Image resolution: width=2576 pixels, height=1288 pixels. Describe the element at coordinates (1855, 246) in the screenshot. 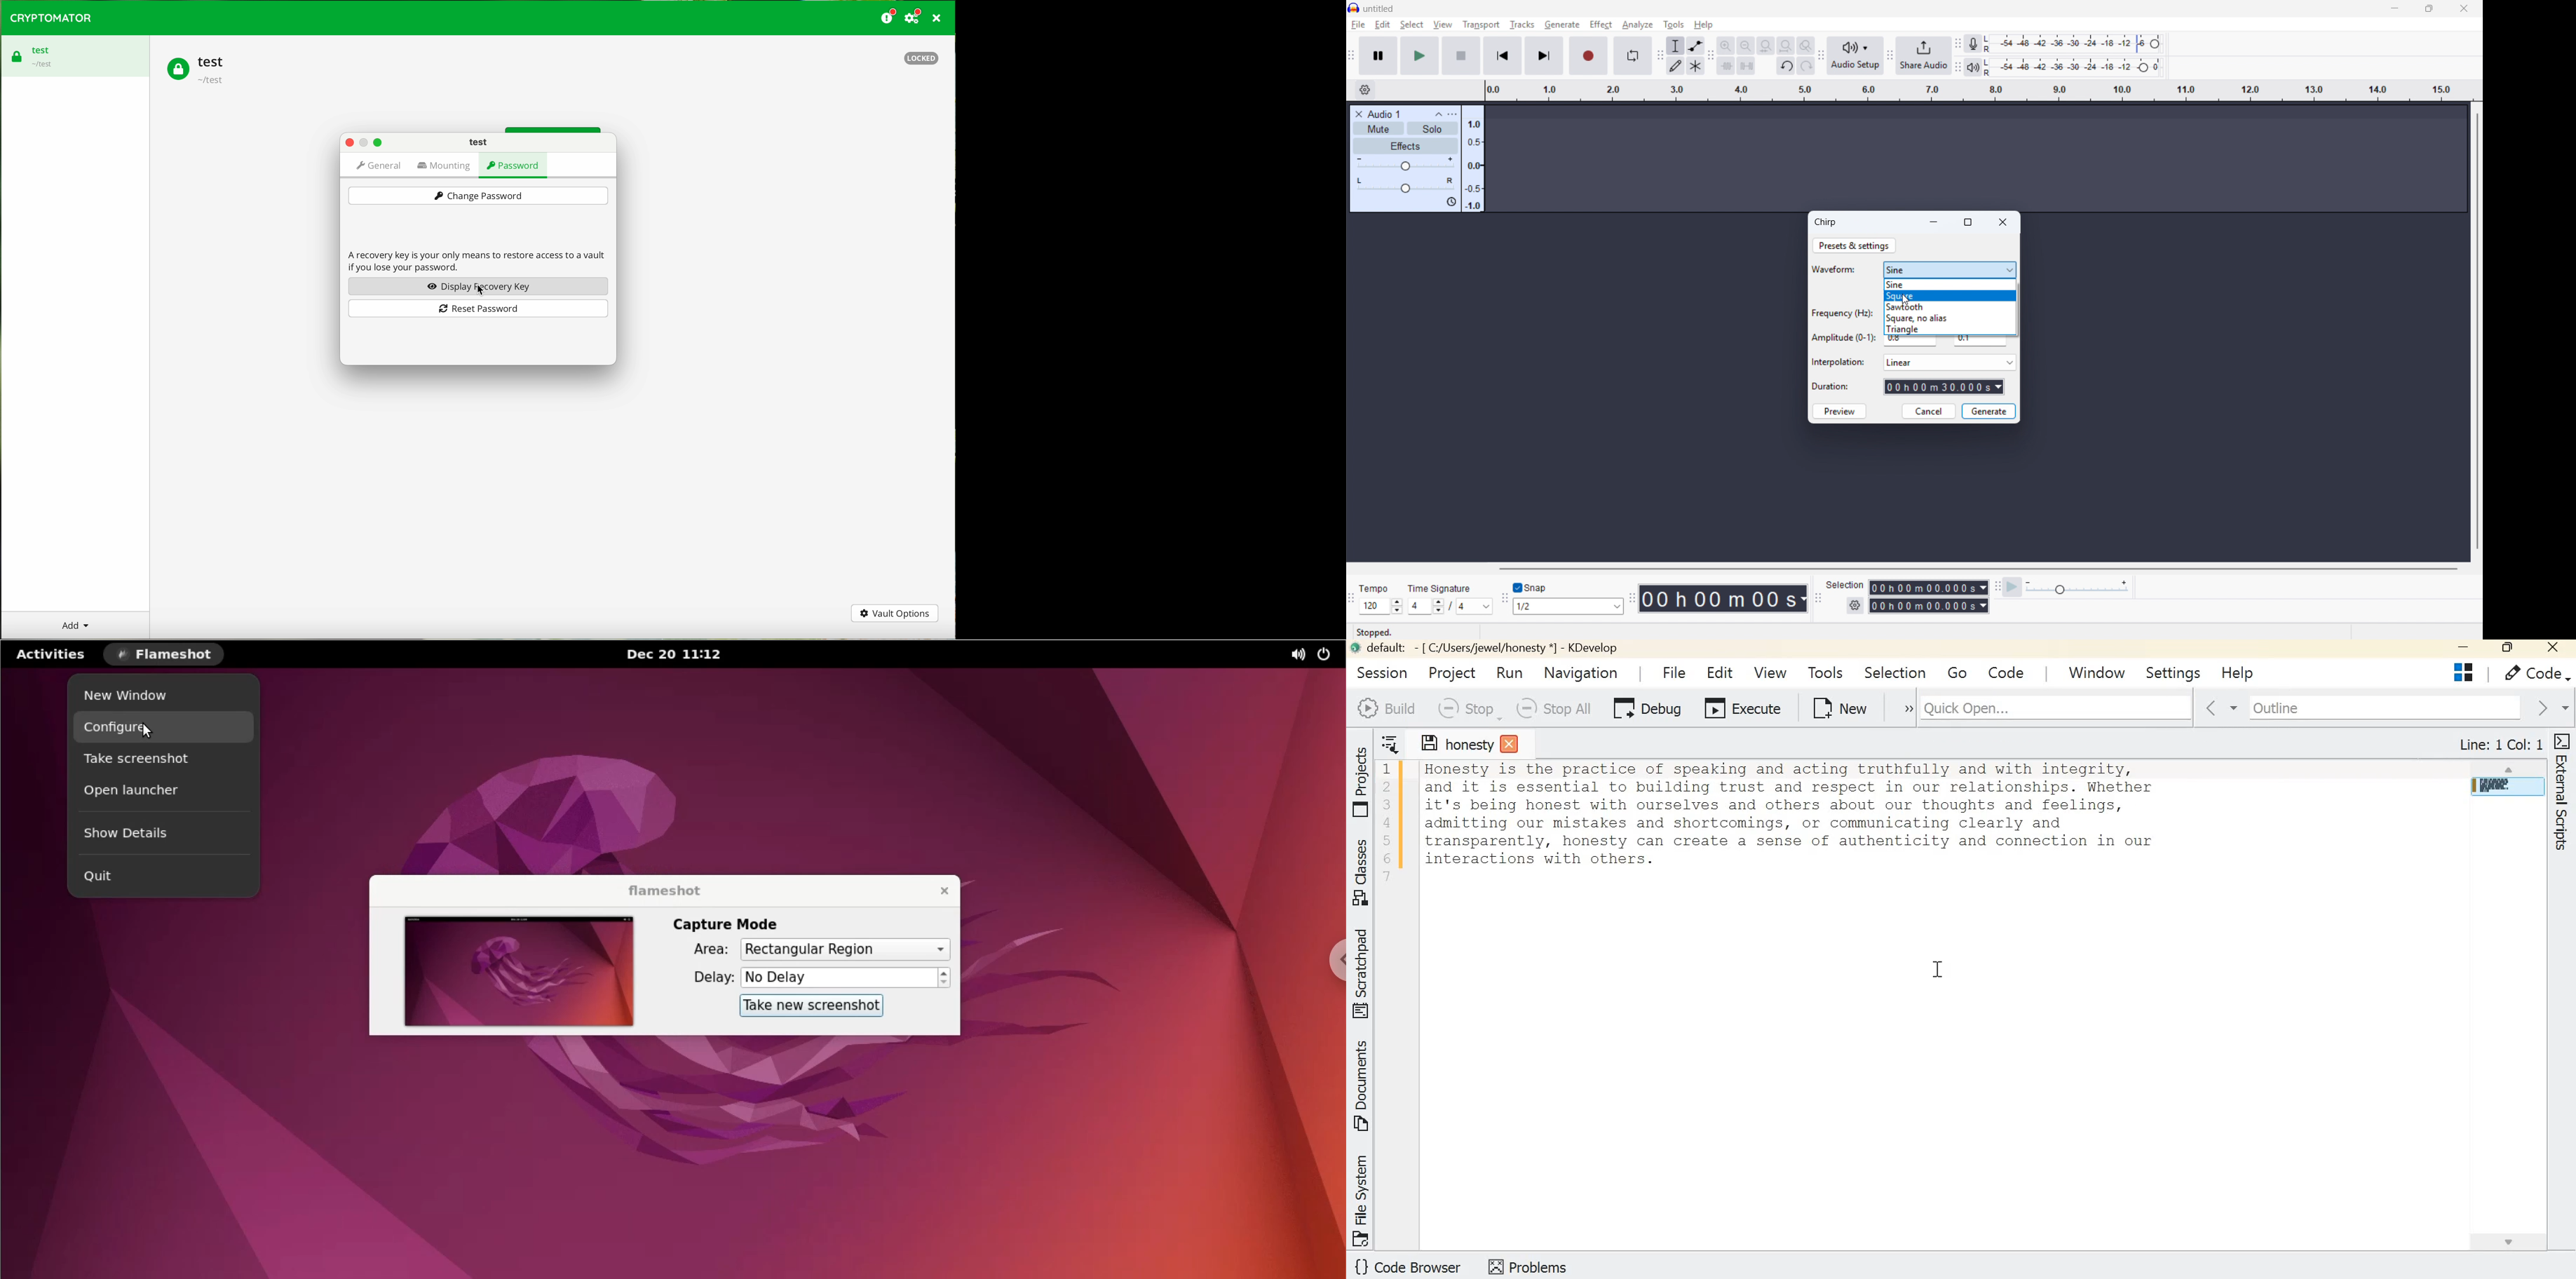

I see `Presets and settings ` at that location.